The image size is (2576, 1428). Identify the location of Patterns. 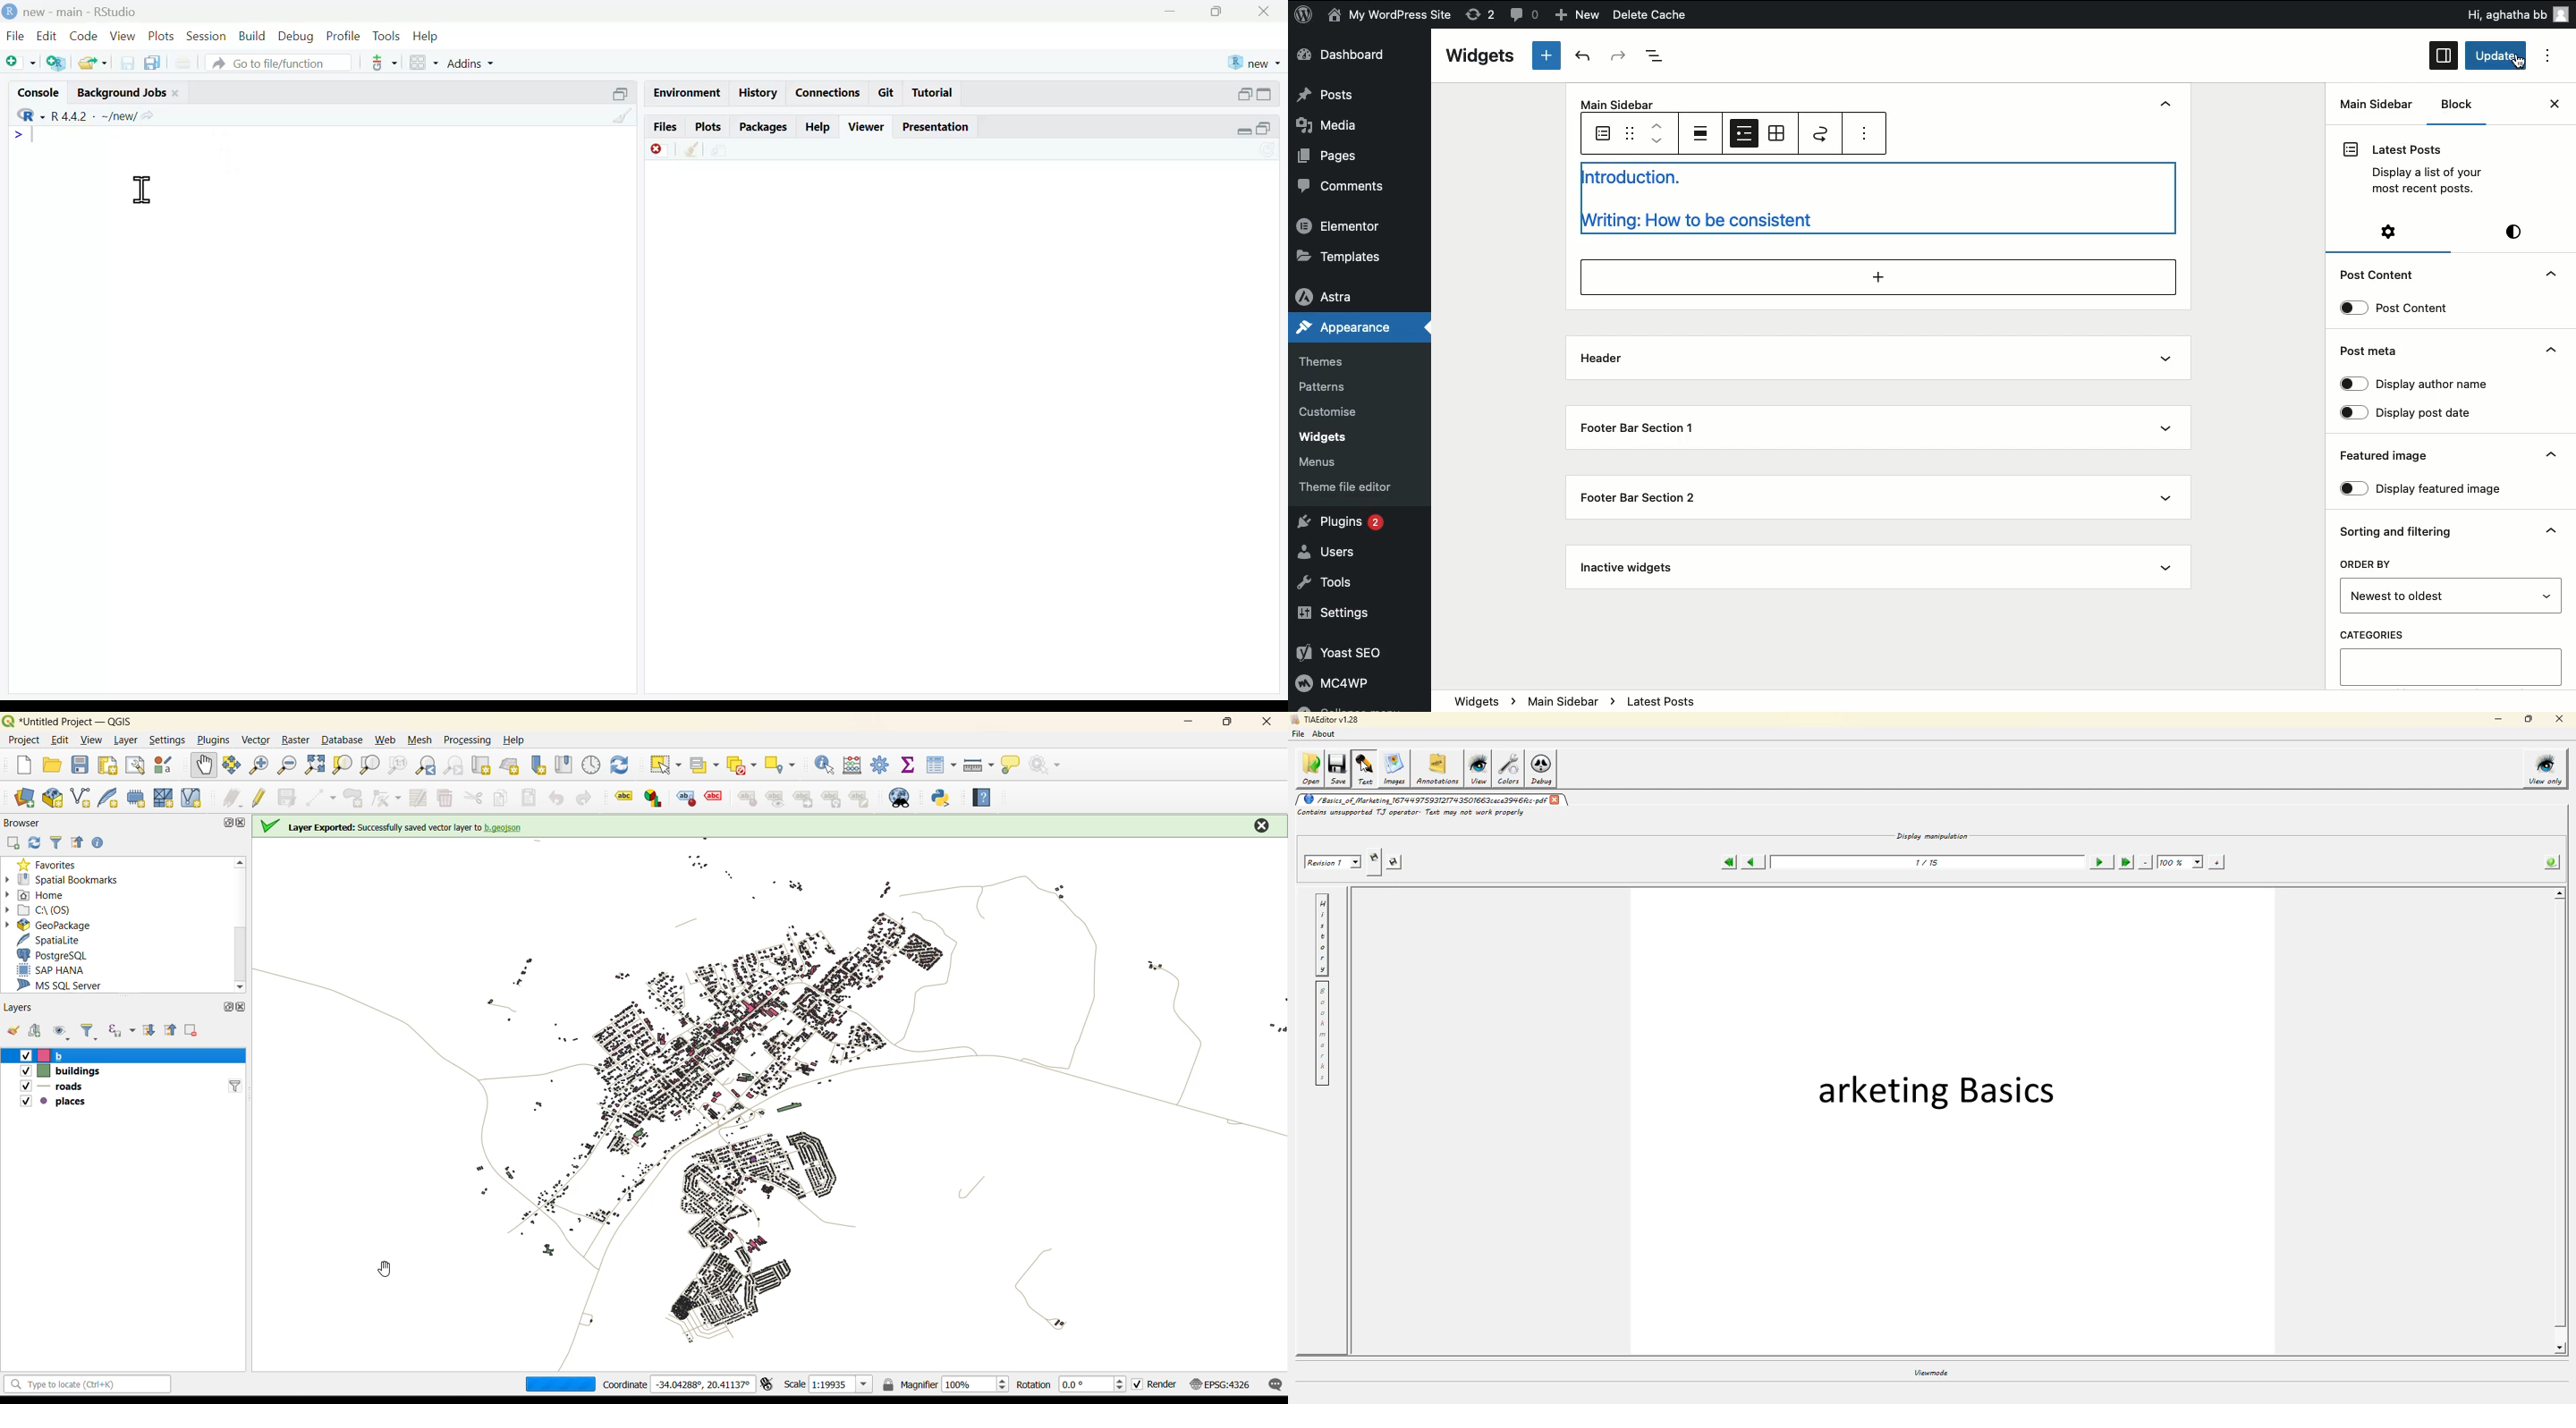
(1328, 385).